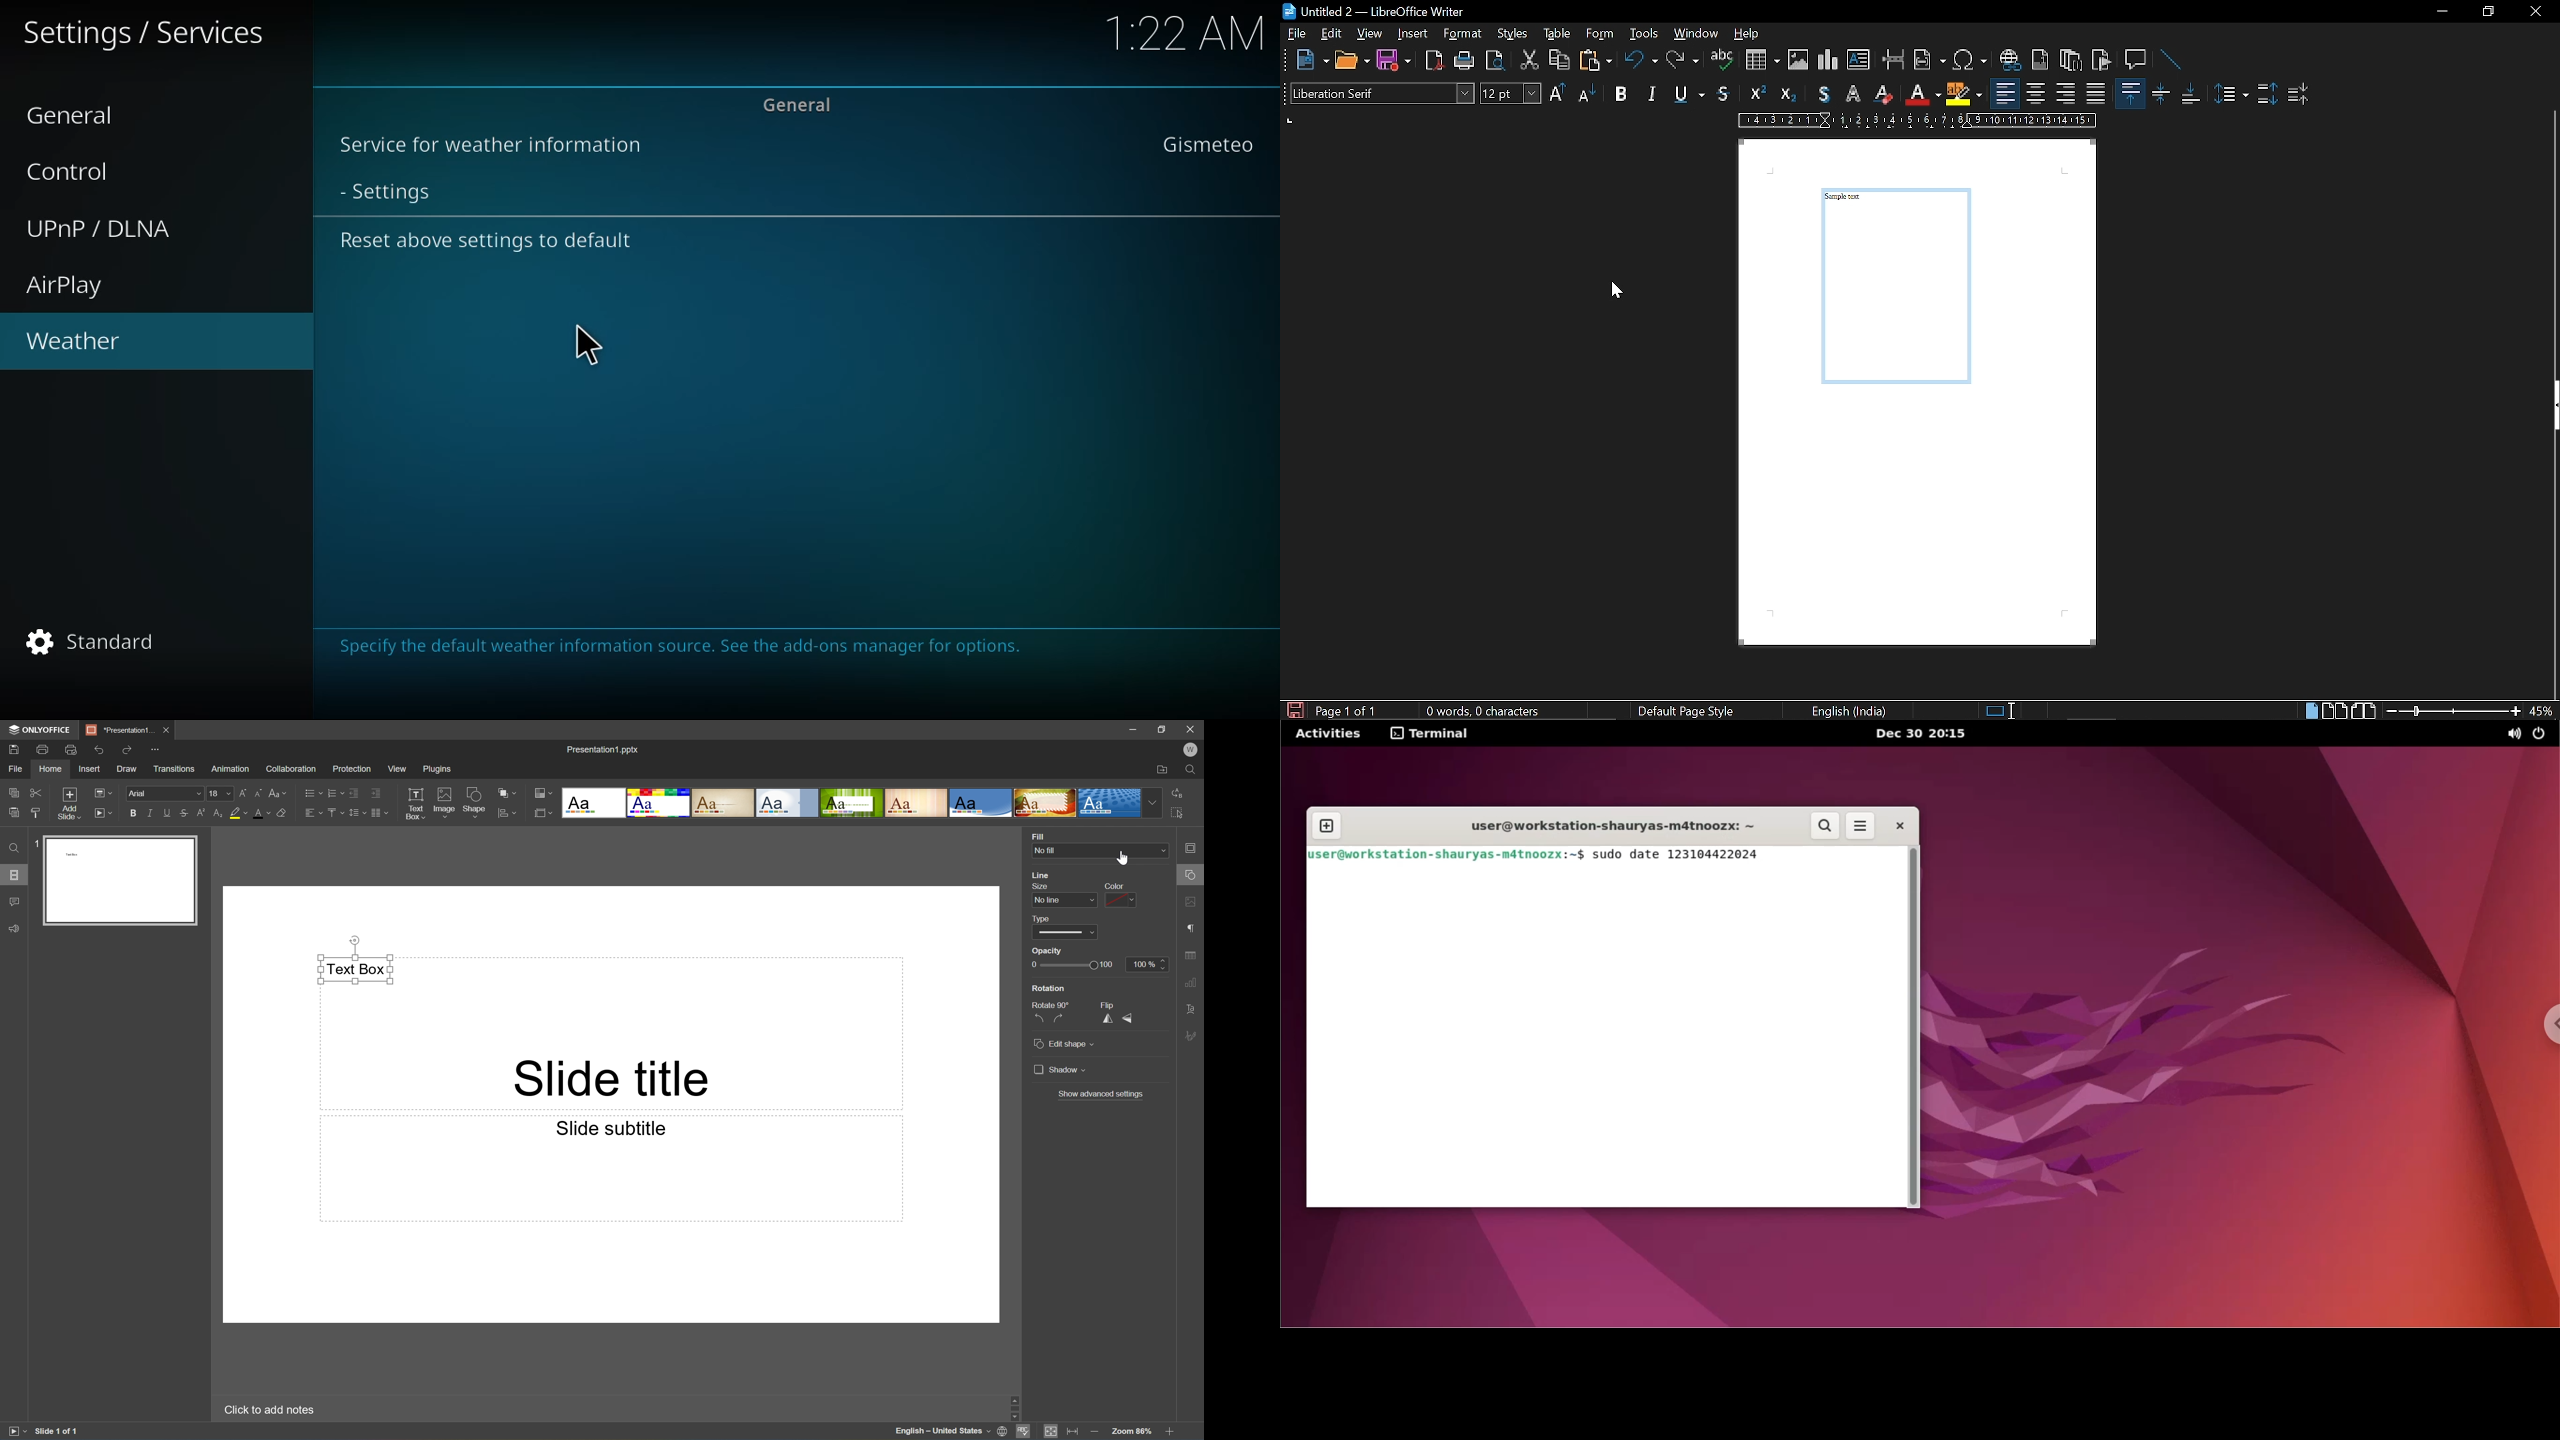 This screenshot has height=1456, width=2576. What do you see at coordinates (78, 116) in the screenshot?
I see `general` at bounding box center [78, 116].